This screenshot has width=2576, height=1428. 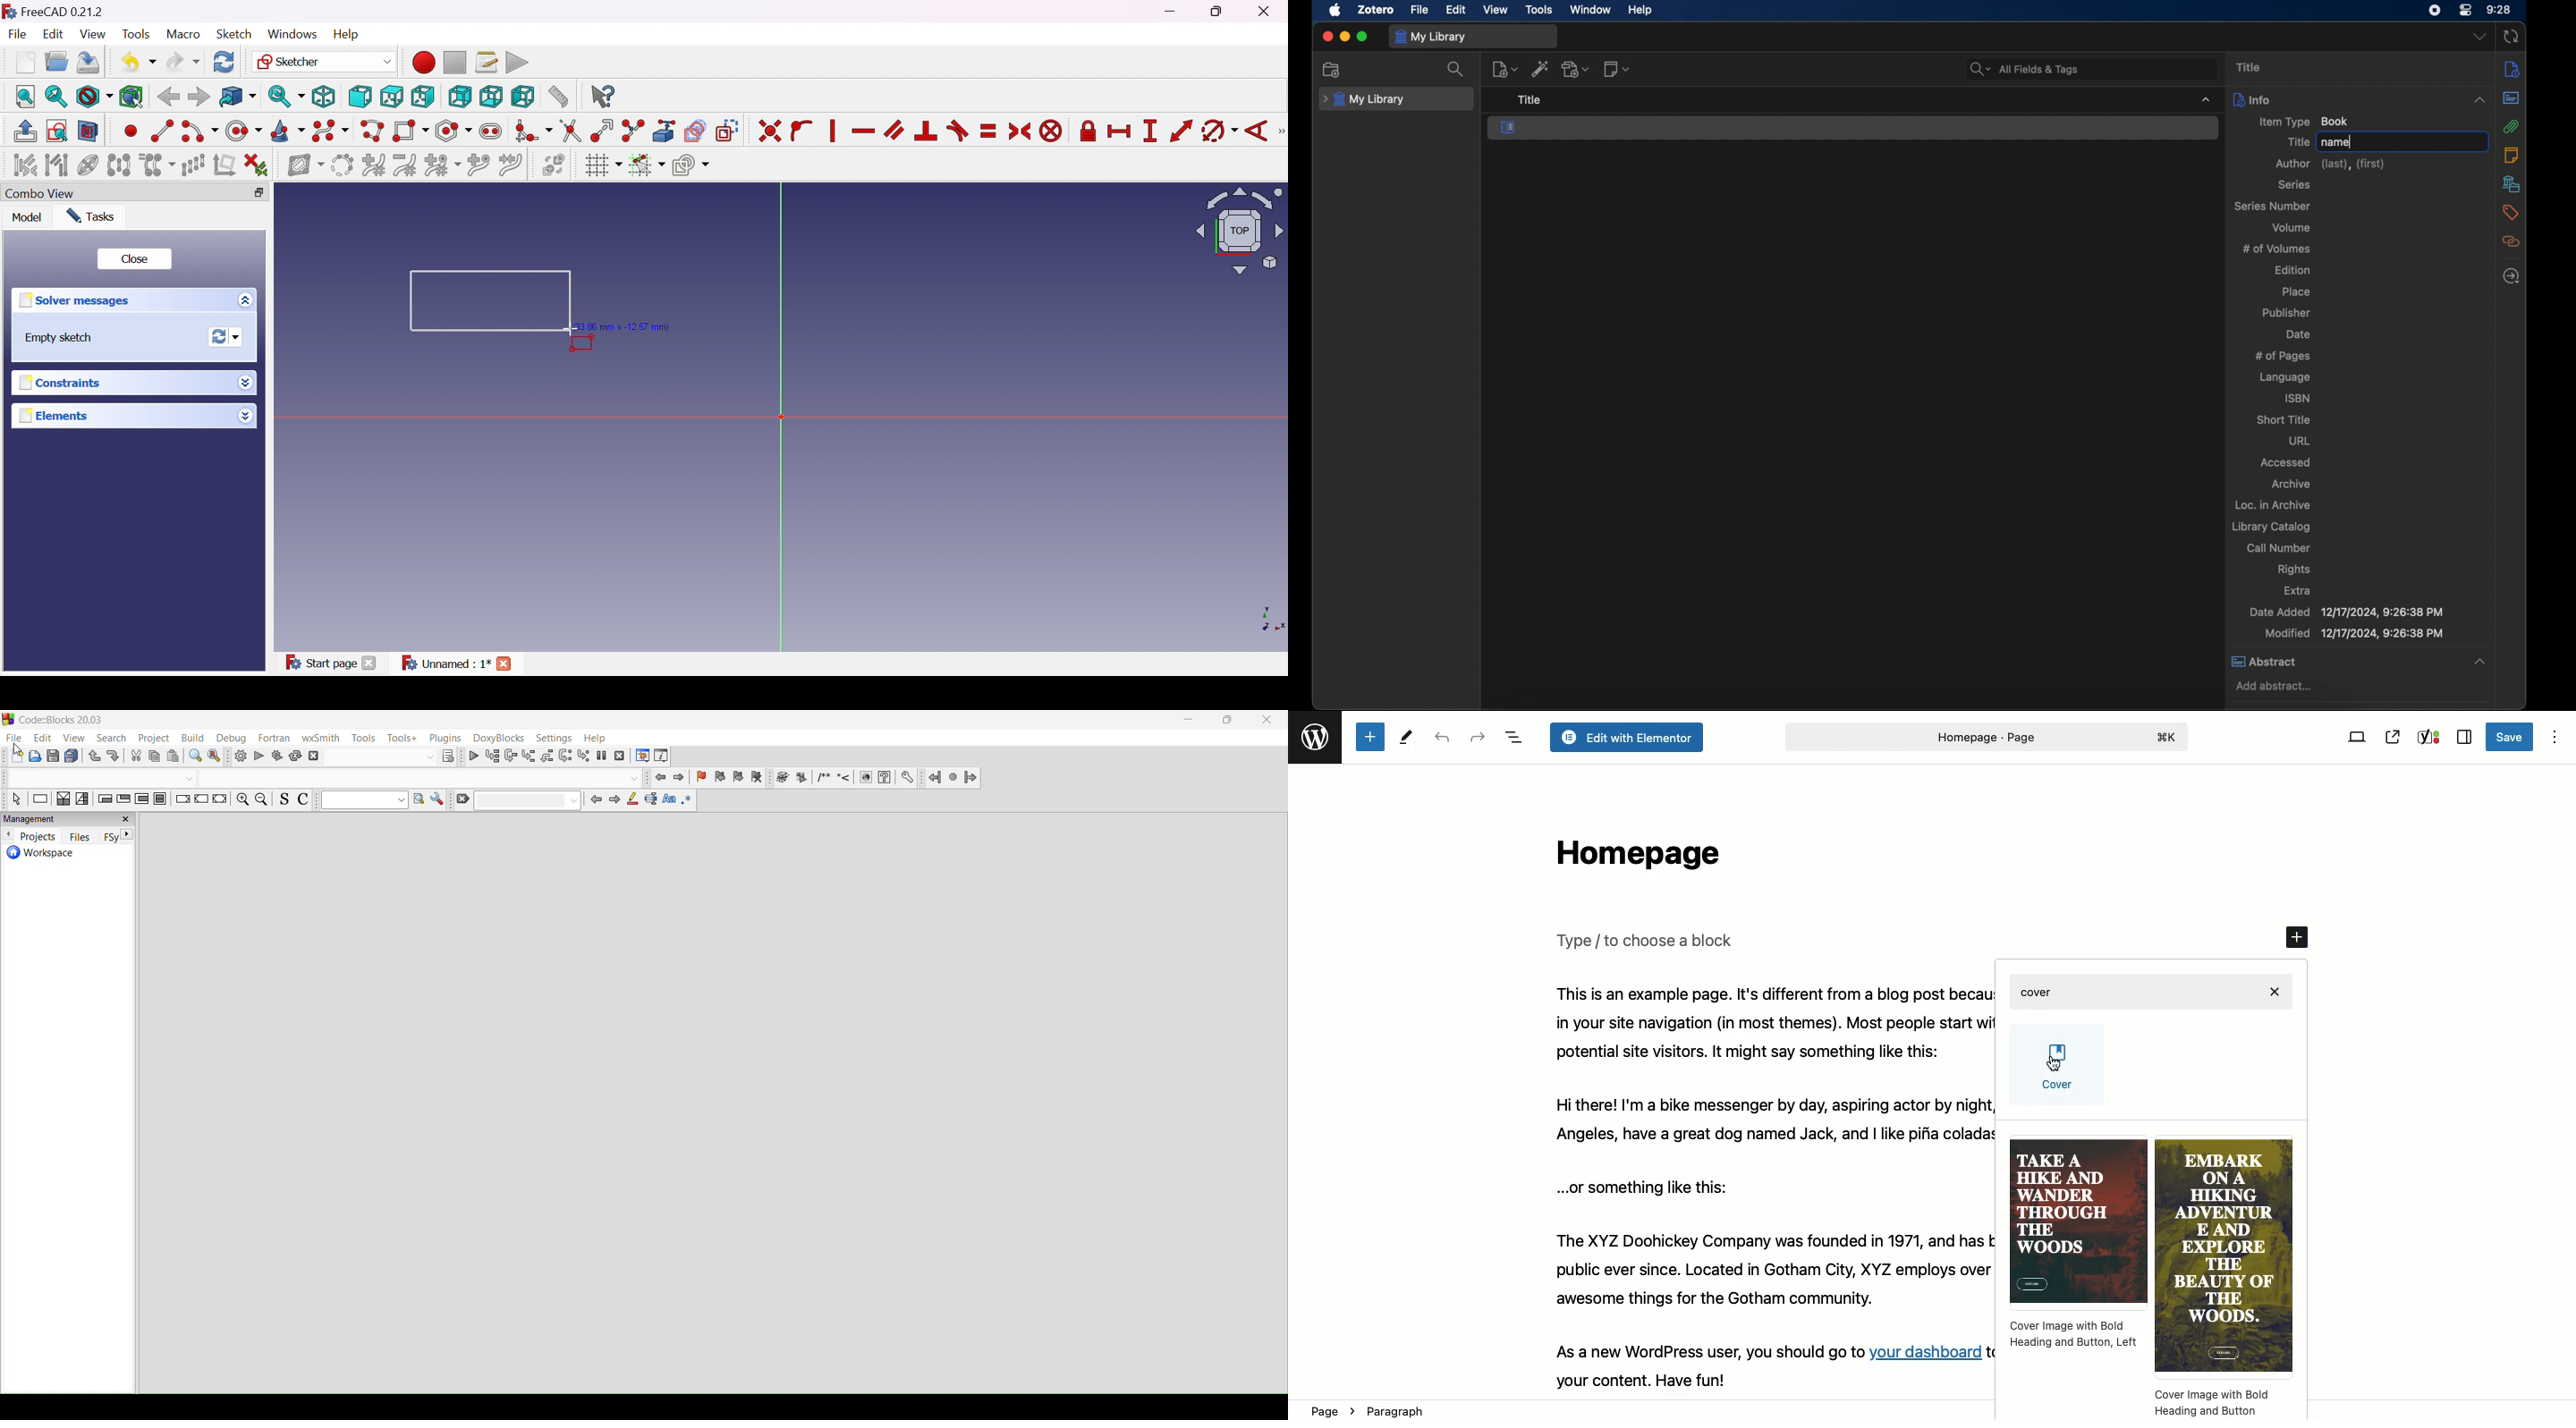 What do you see at coordinates (2510, 212) in the screenshot?
I see `tags` at bounding box center [2510, 212].